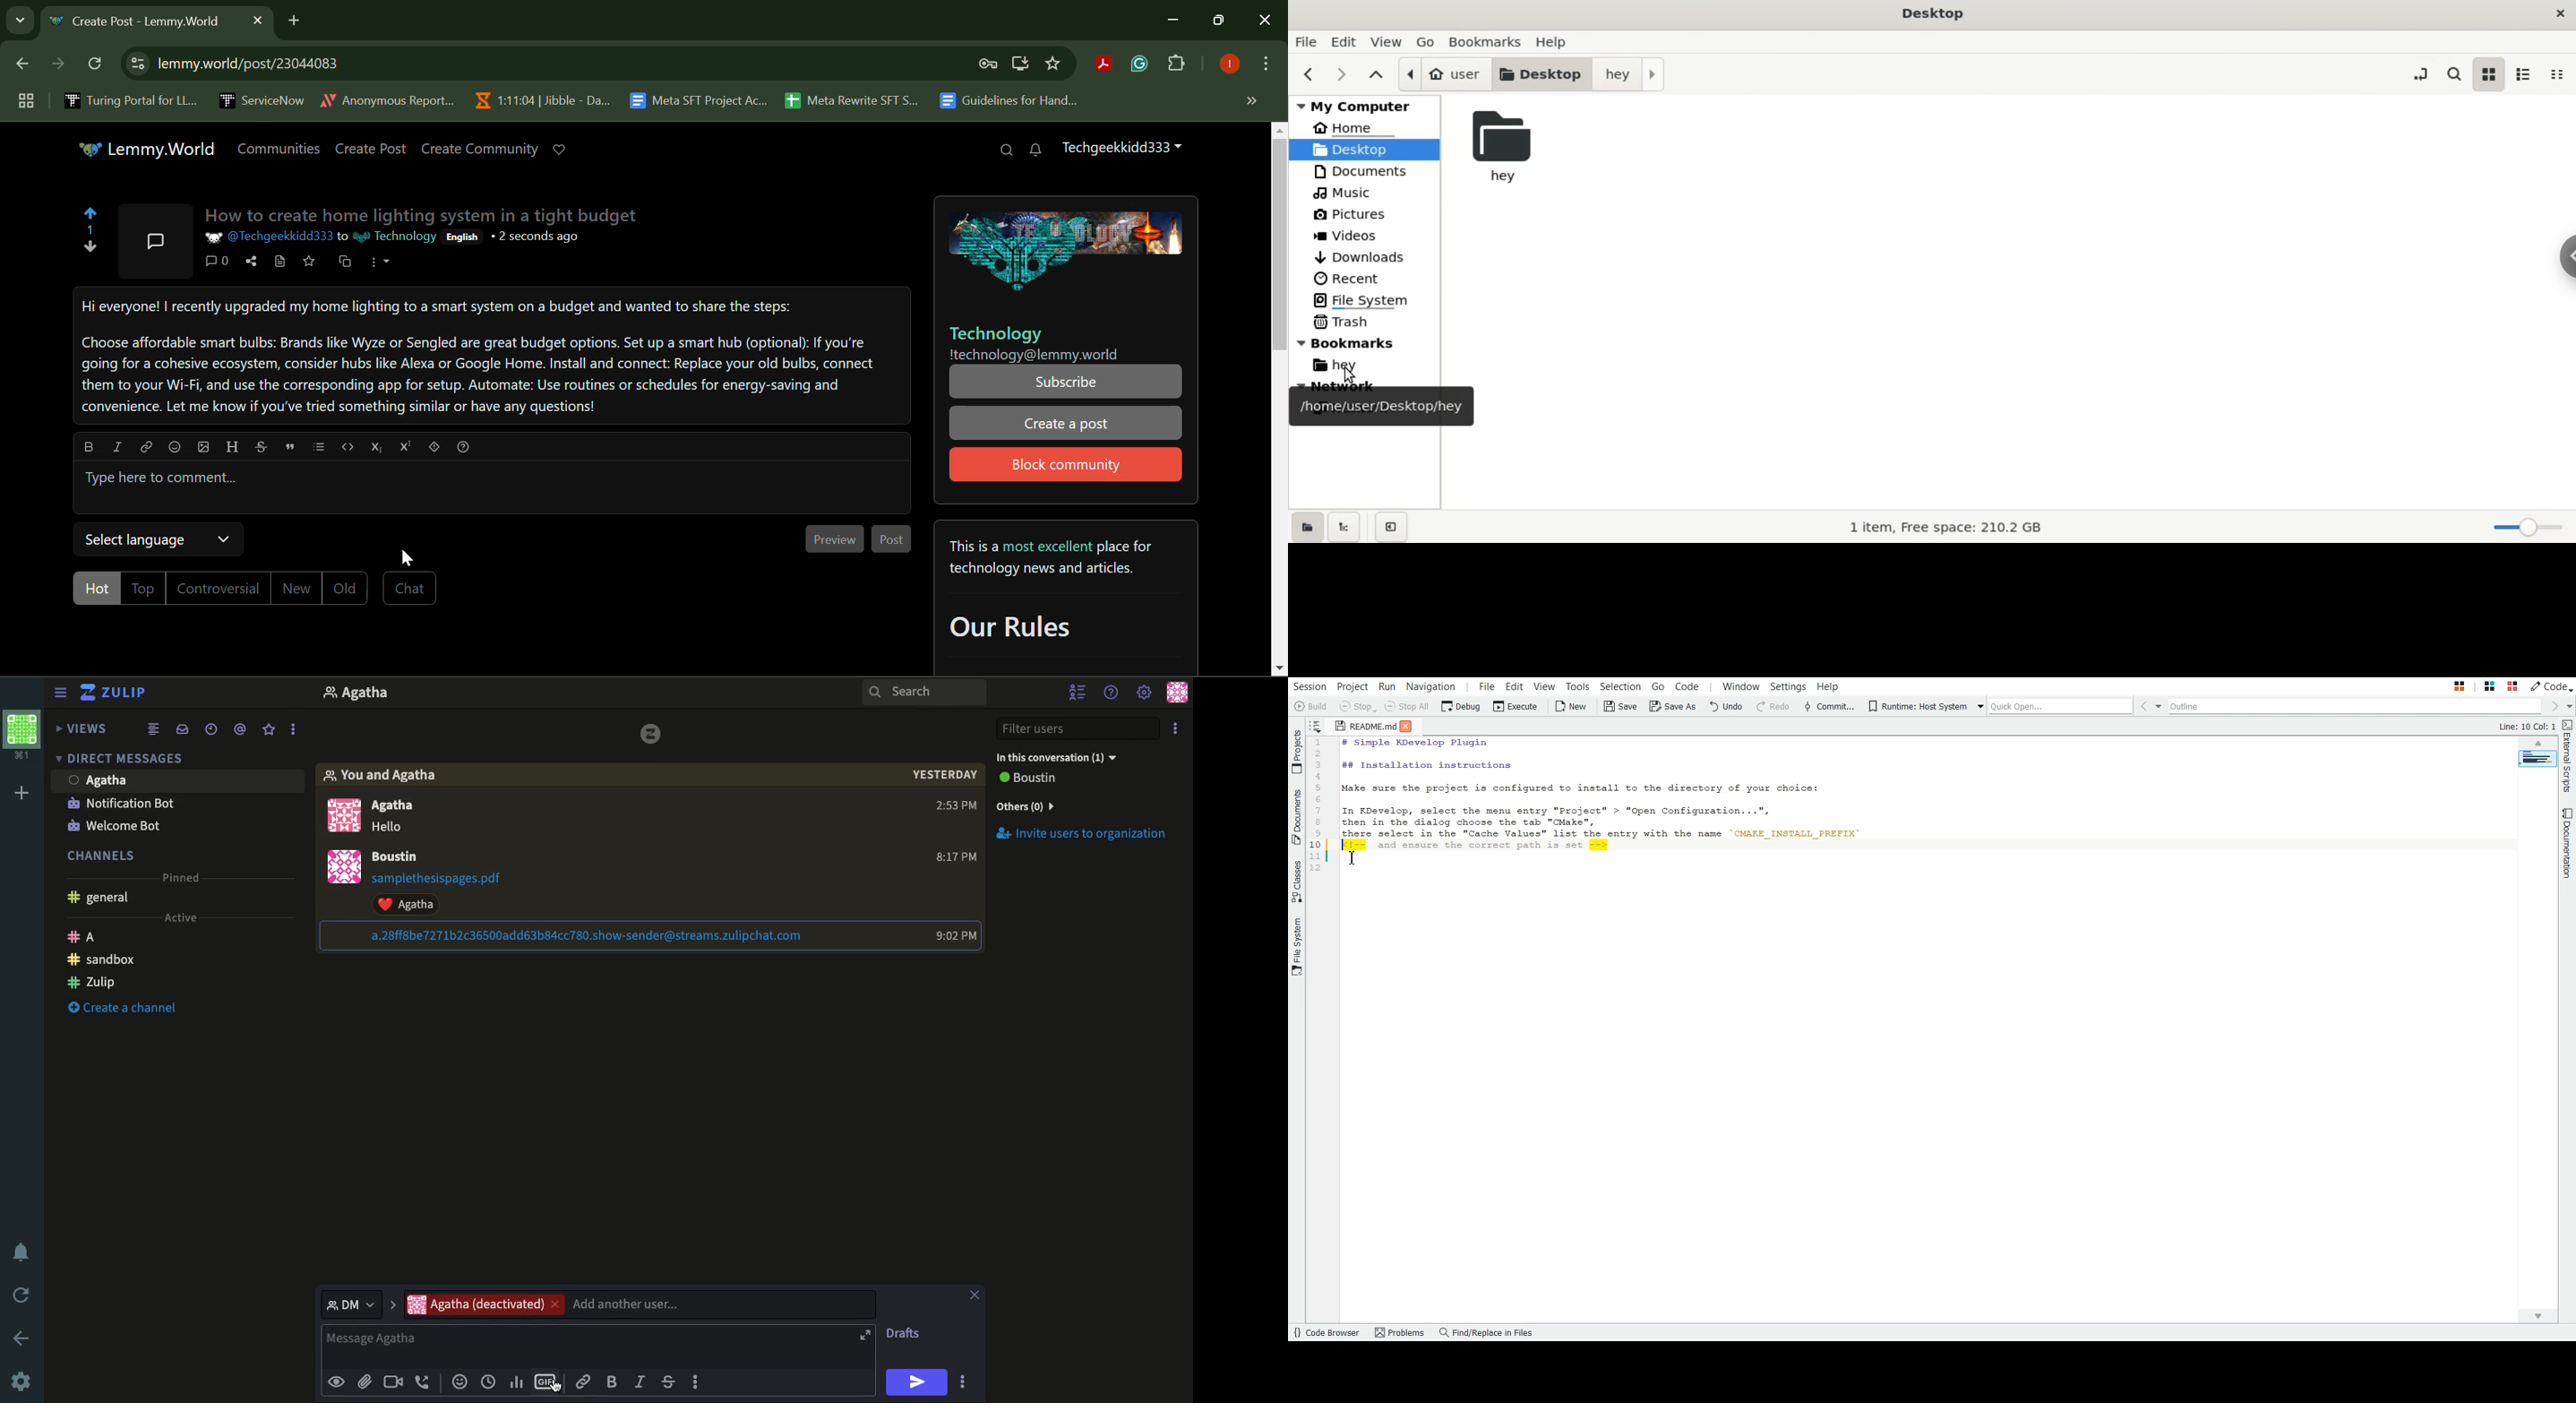 The image size is (2576, 1428). What do you see at coordinates (669, 1381) in the screenshot?
I see `Strikethrough` at bounding box center [669, 1381].